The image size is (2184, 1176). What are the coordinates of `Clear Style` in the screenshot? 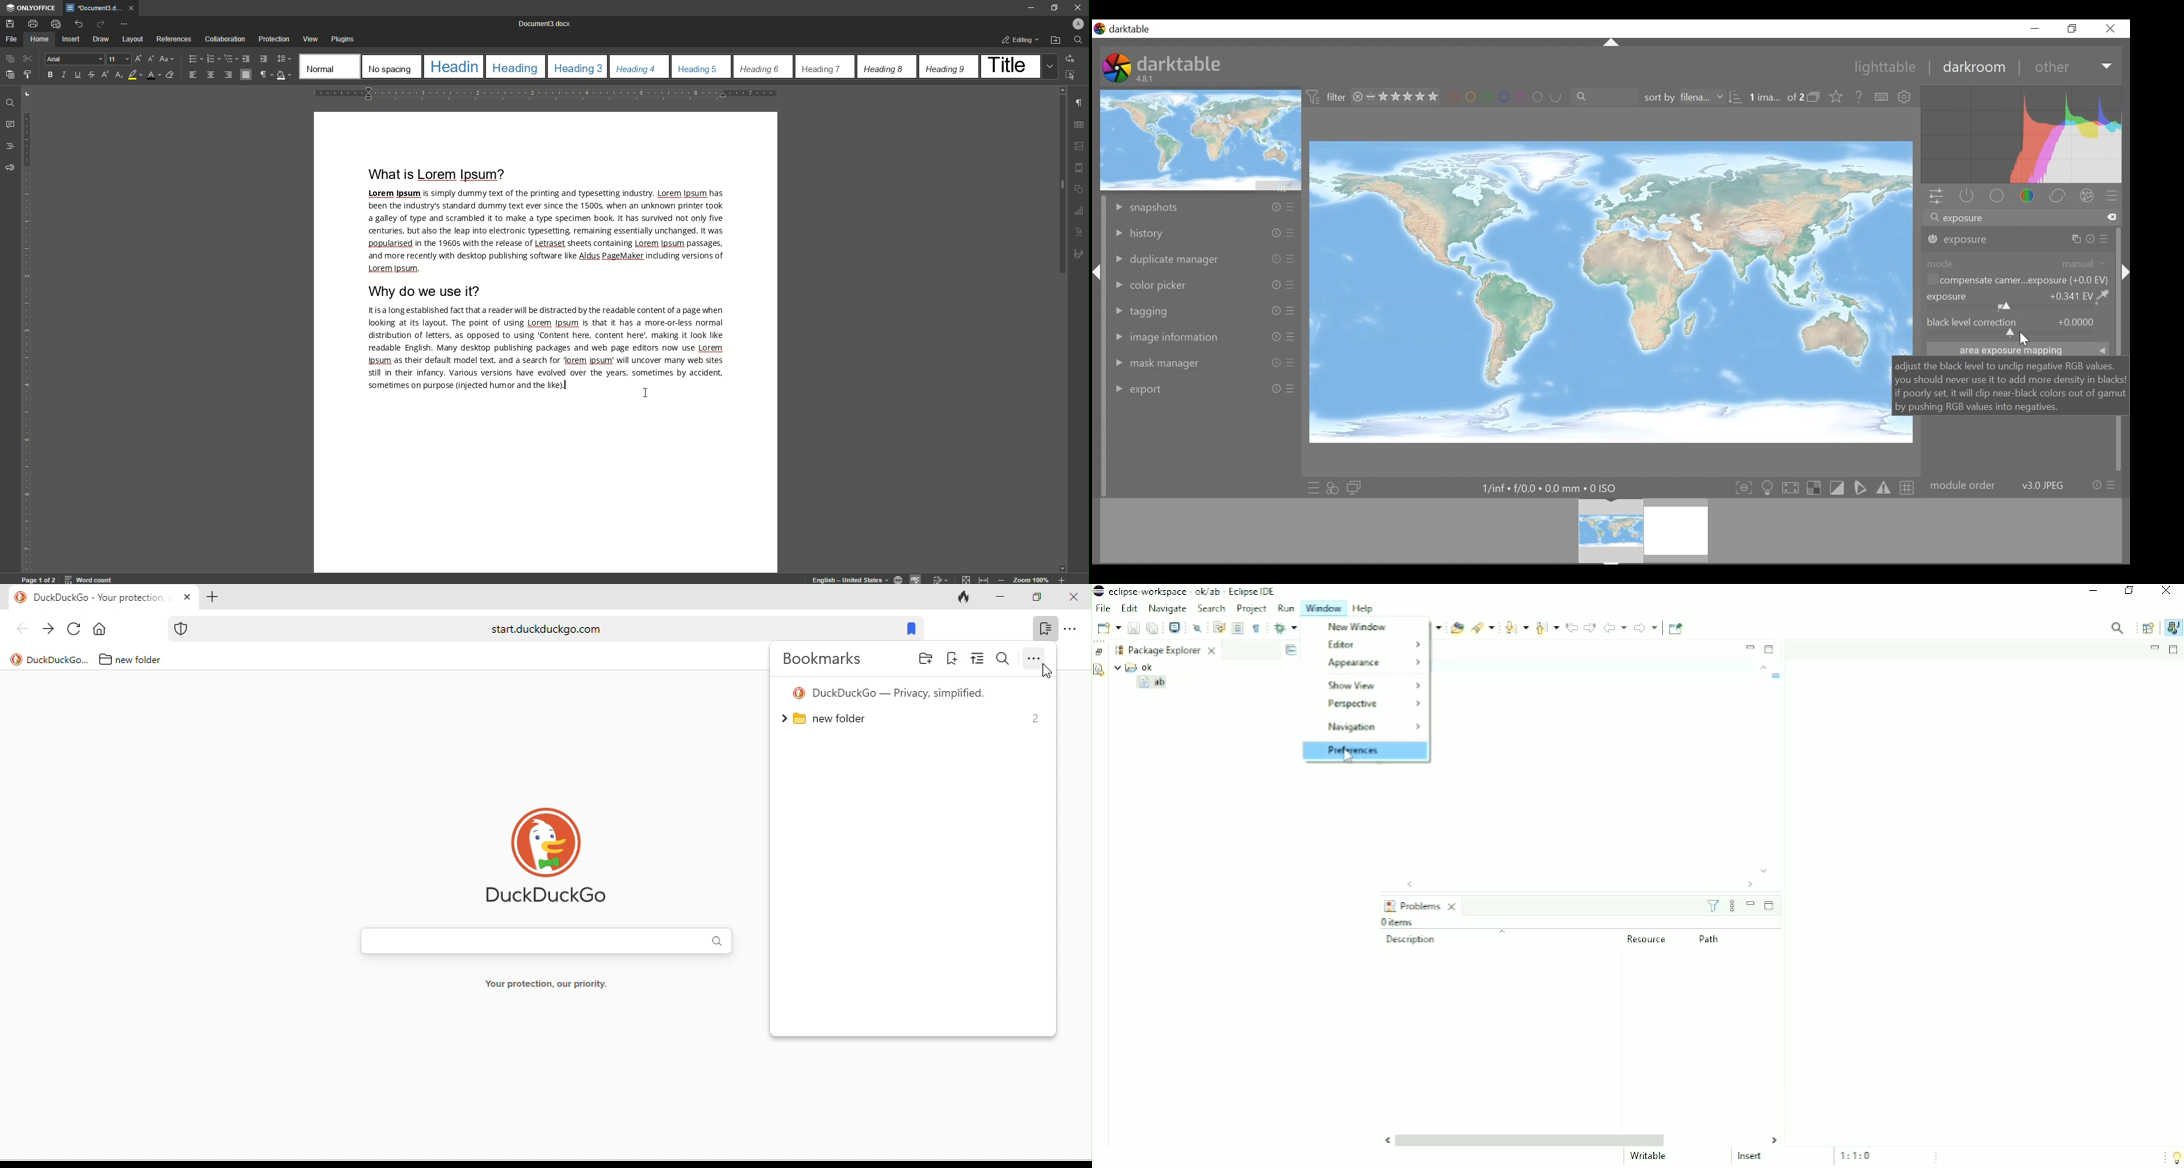 It's located at (169, 74).